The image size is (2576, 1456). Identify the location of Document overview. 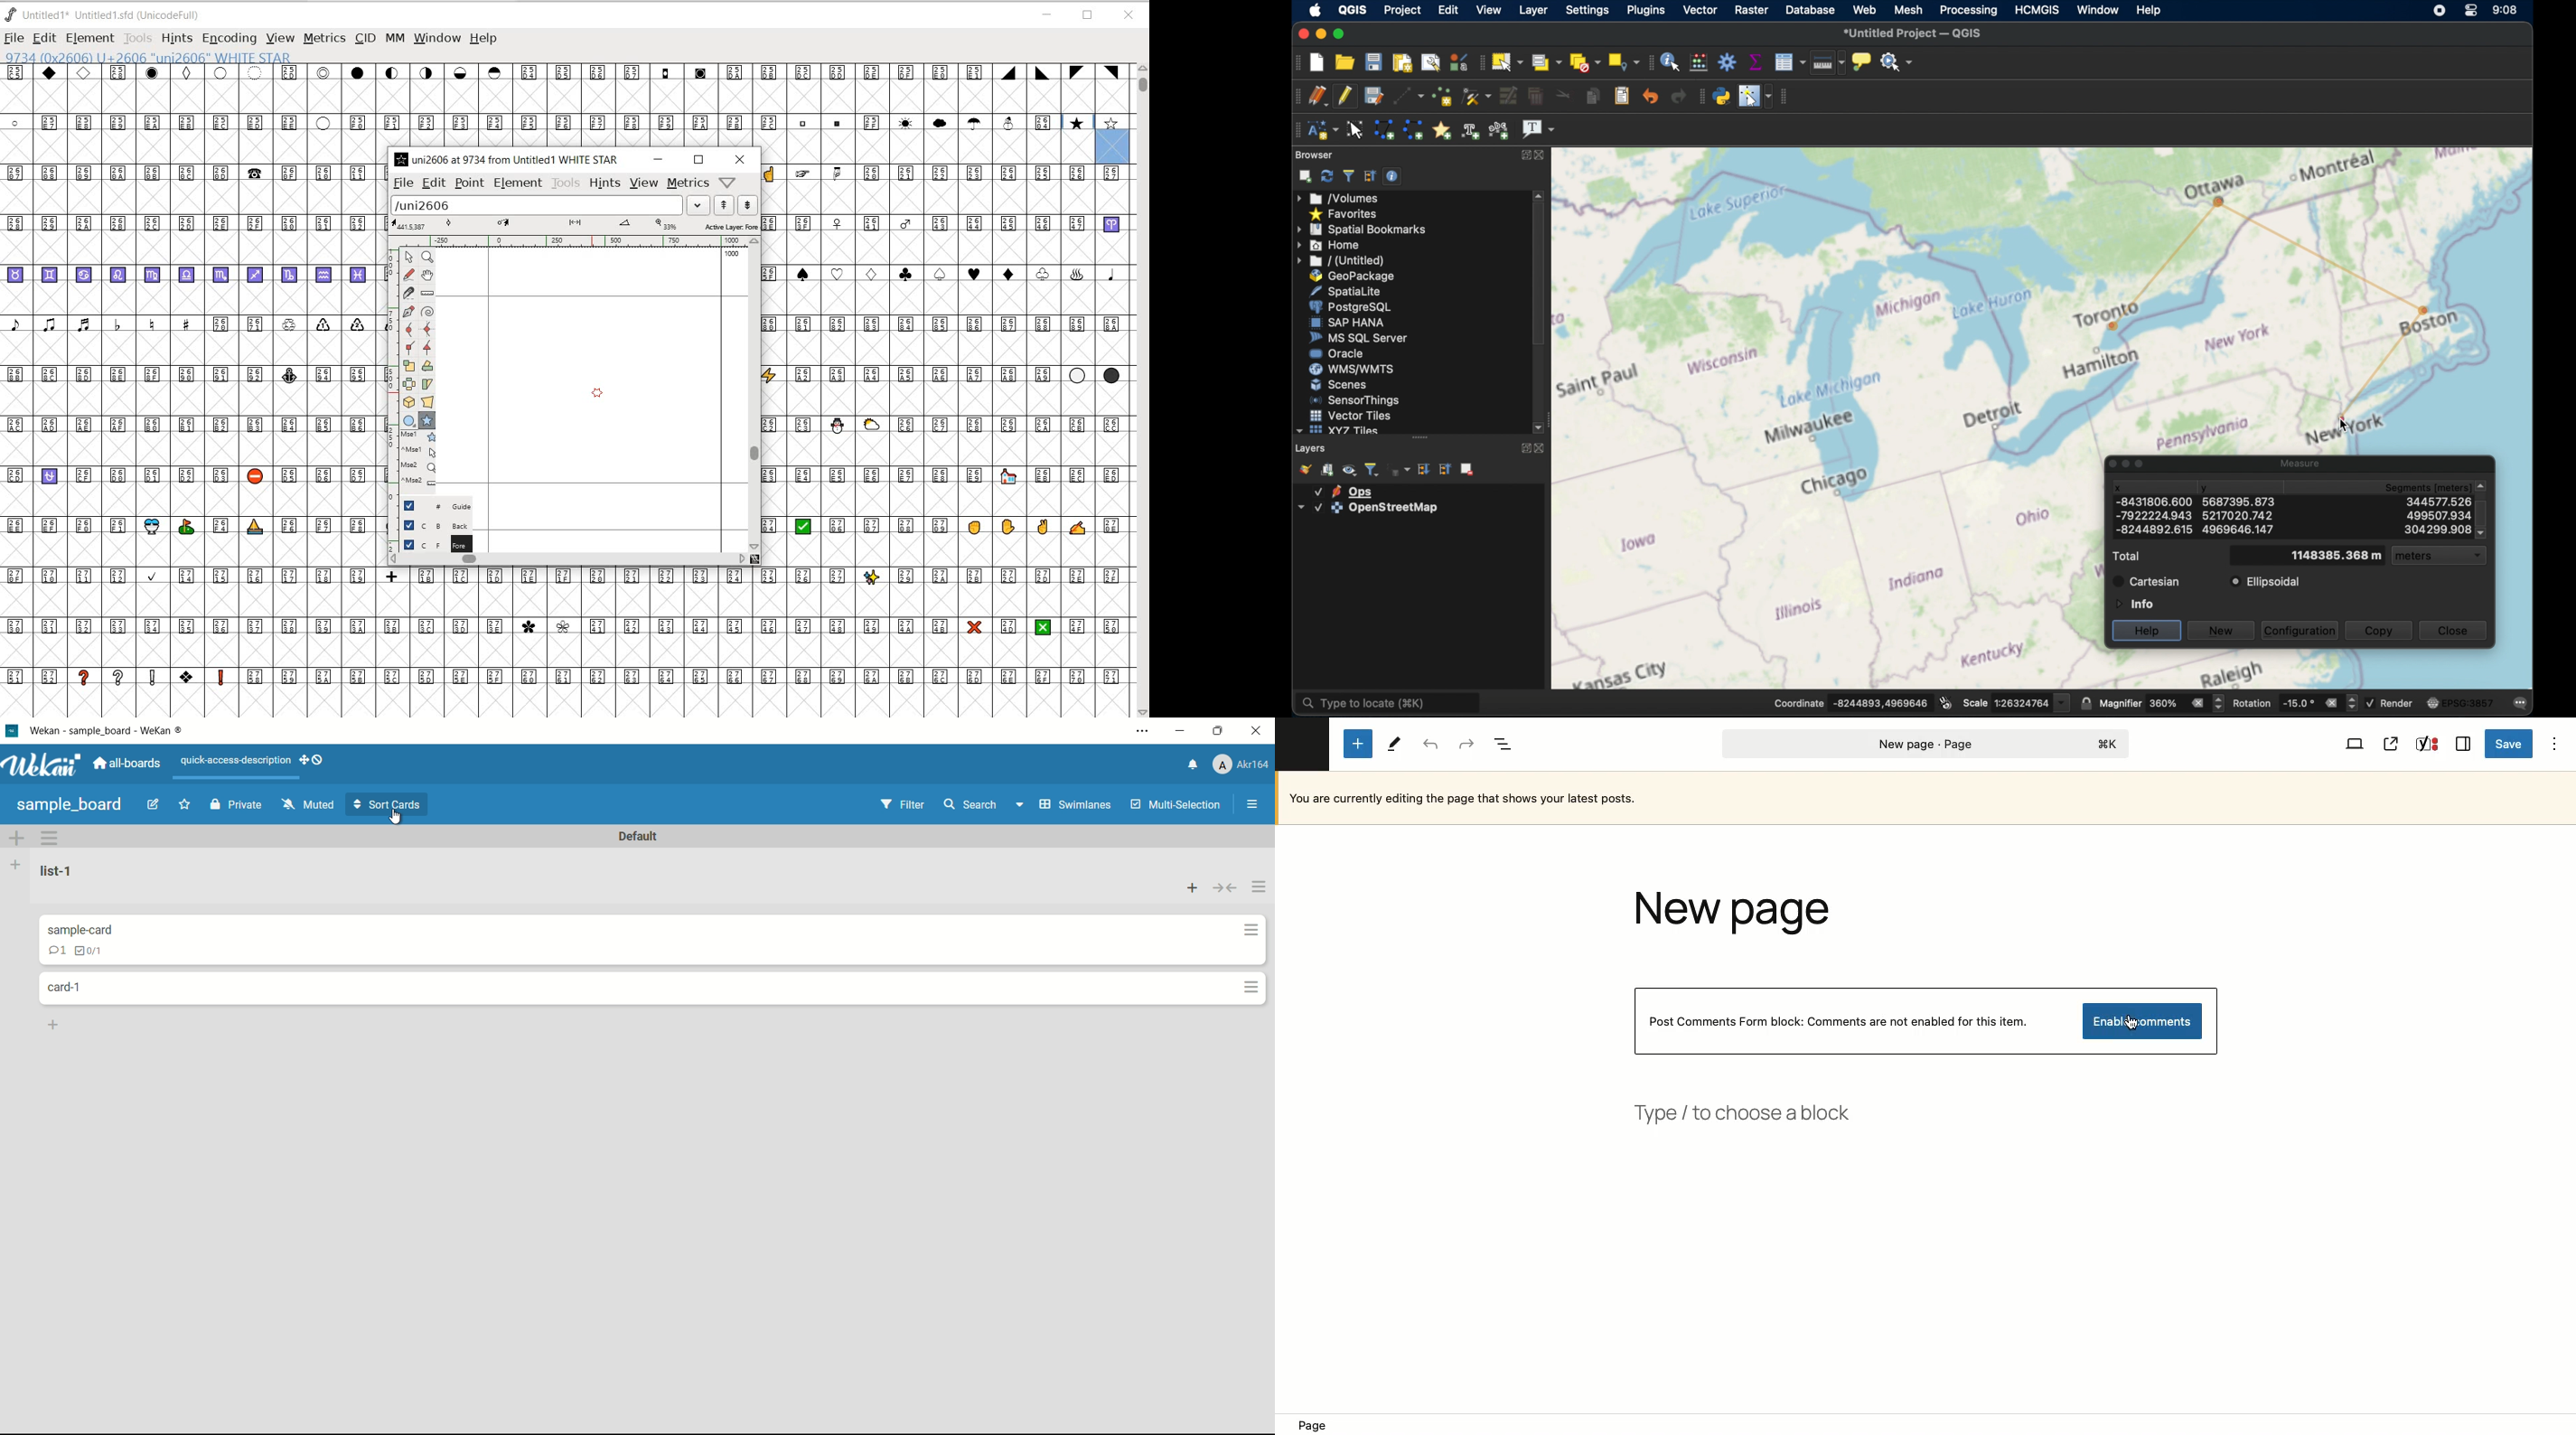
(1503, 743).